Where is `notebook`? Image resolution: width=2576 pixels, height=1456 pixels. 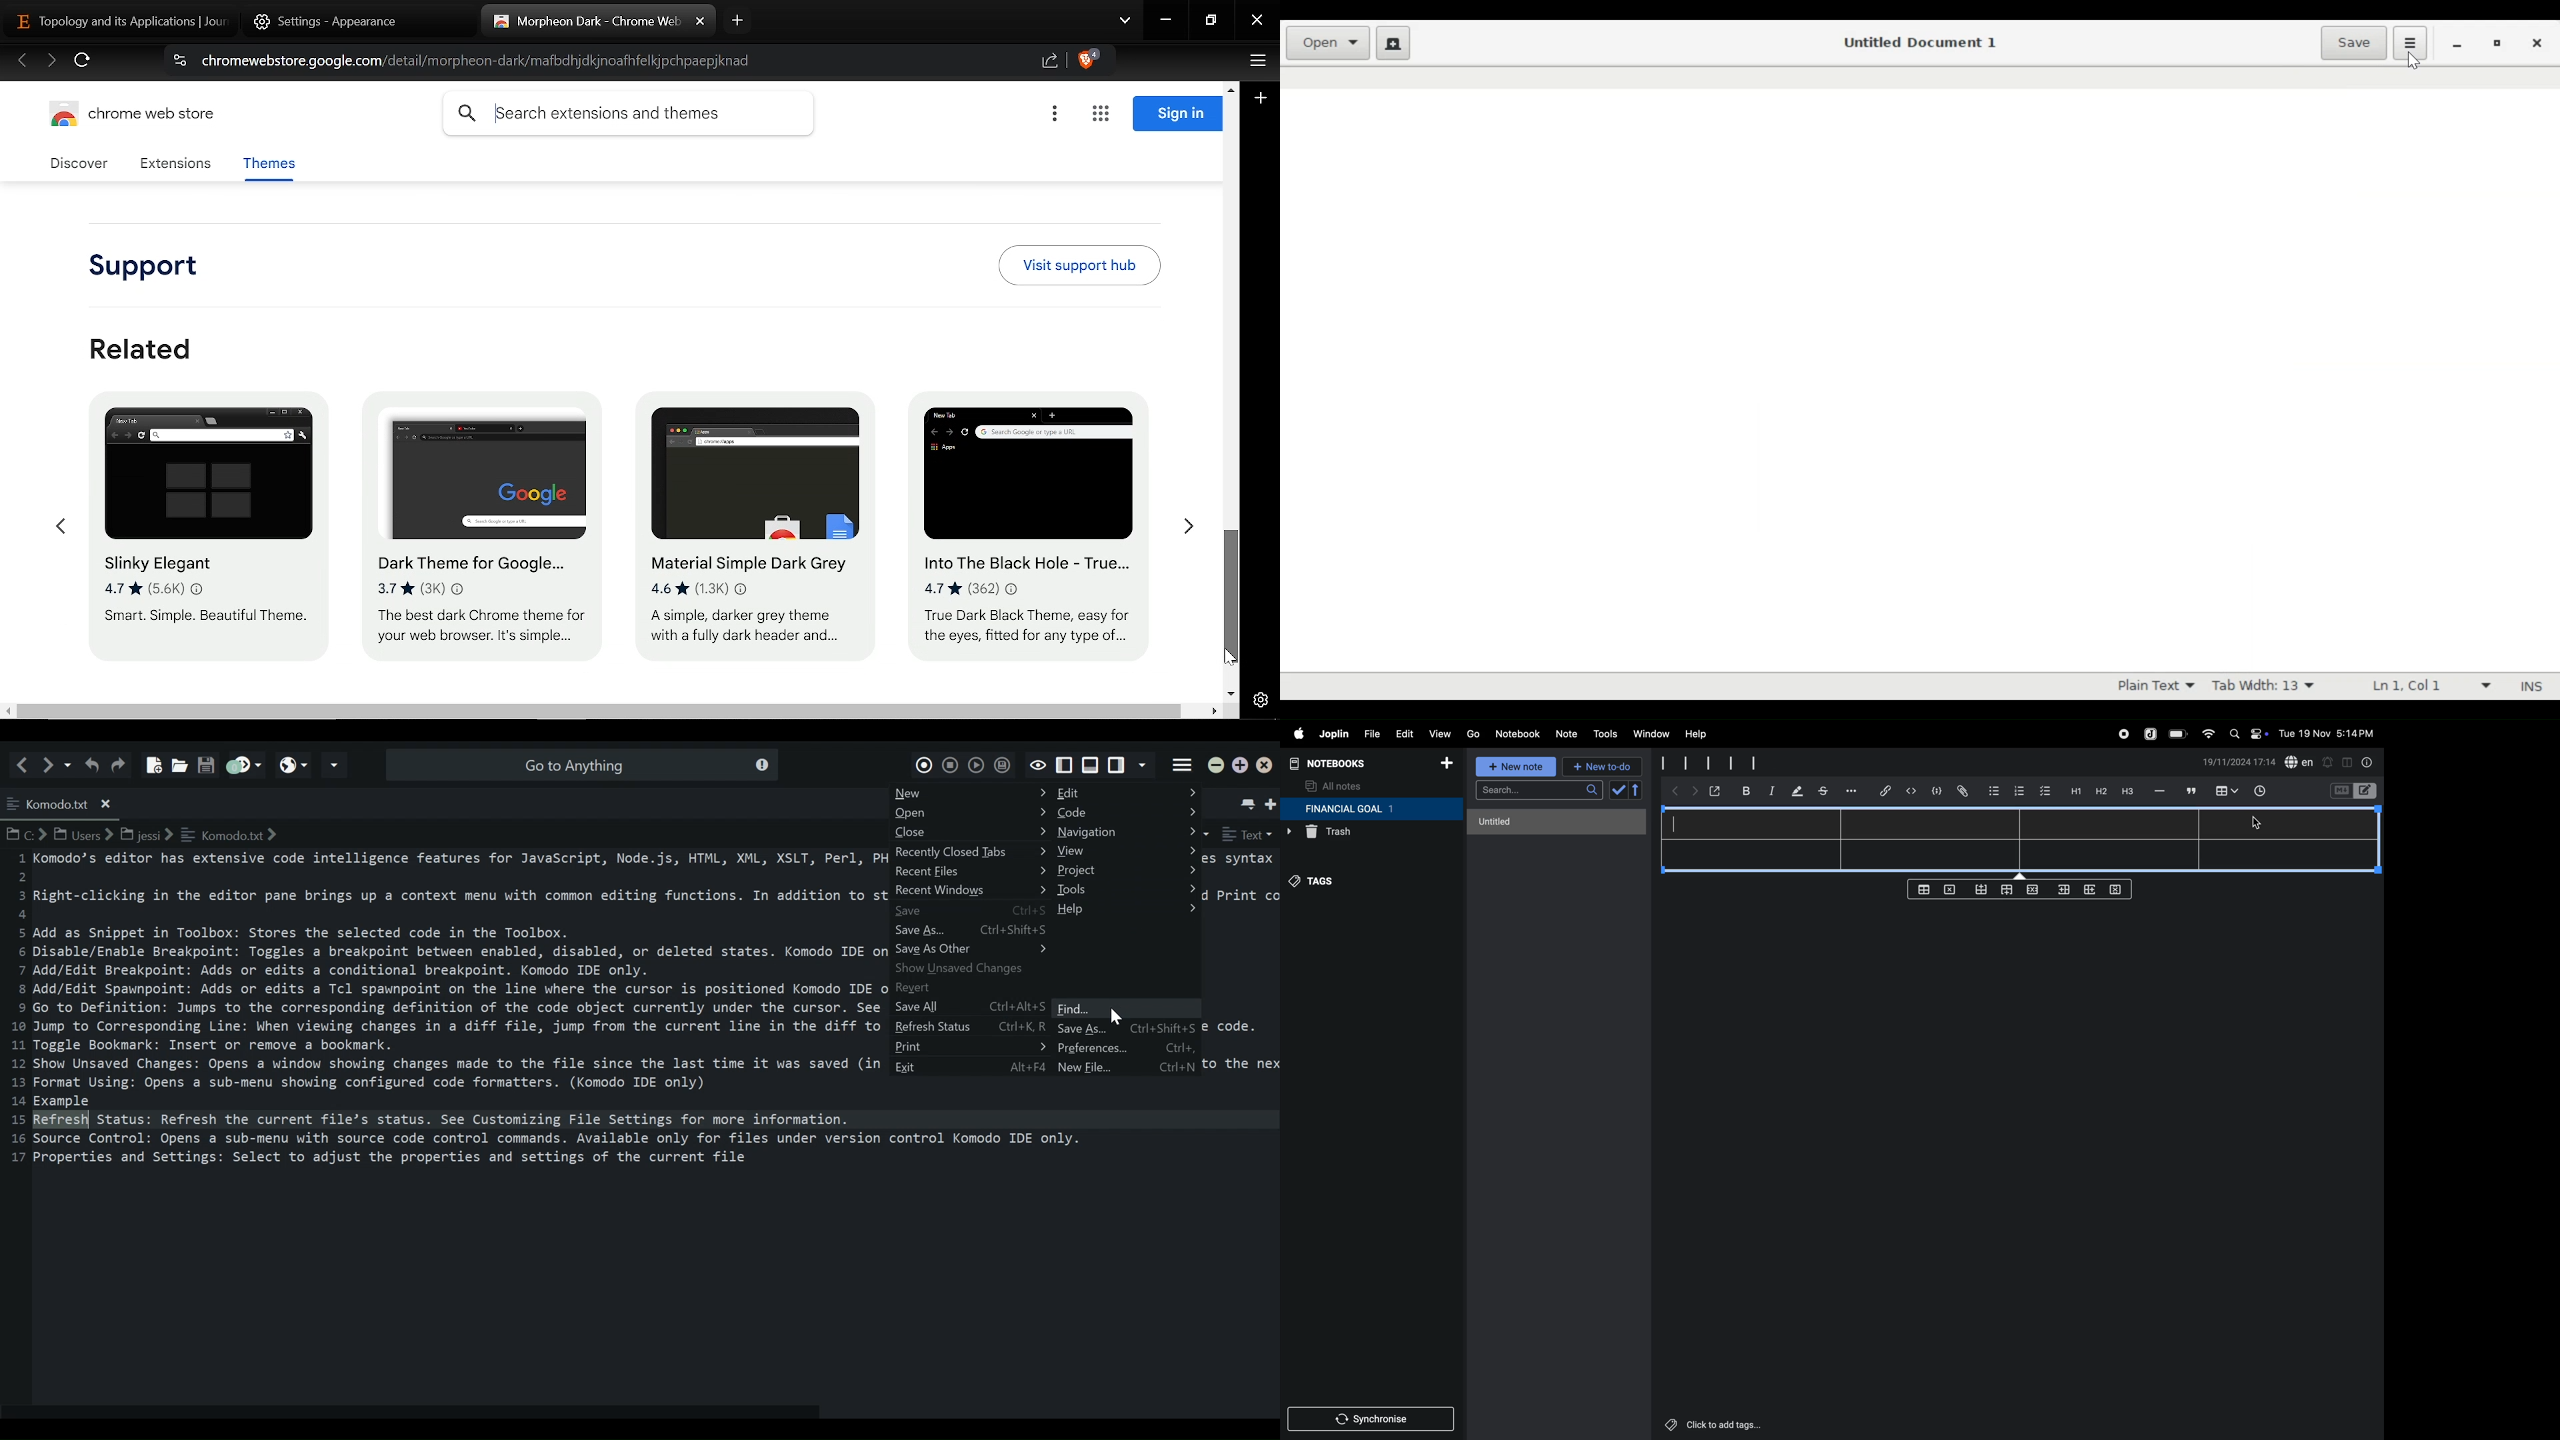
notebook is located at coordinates (1517, 734).